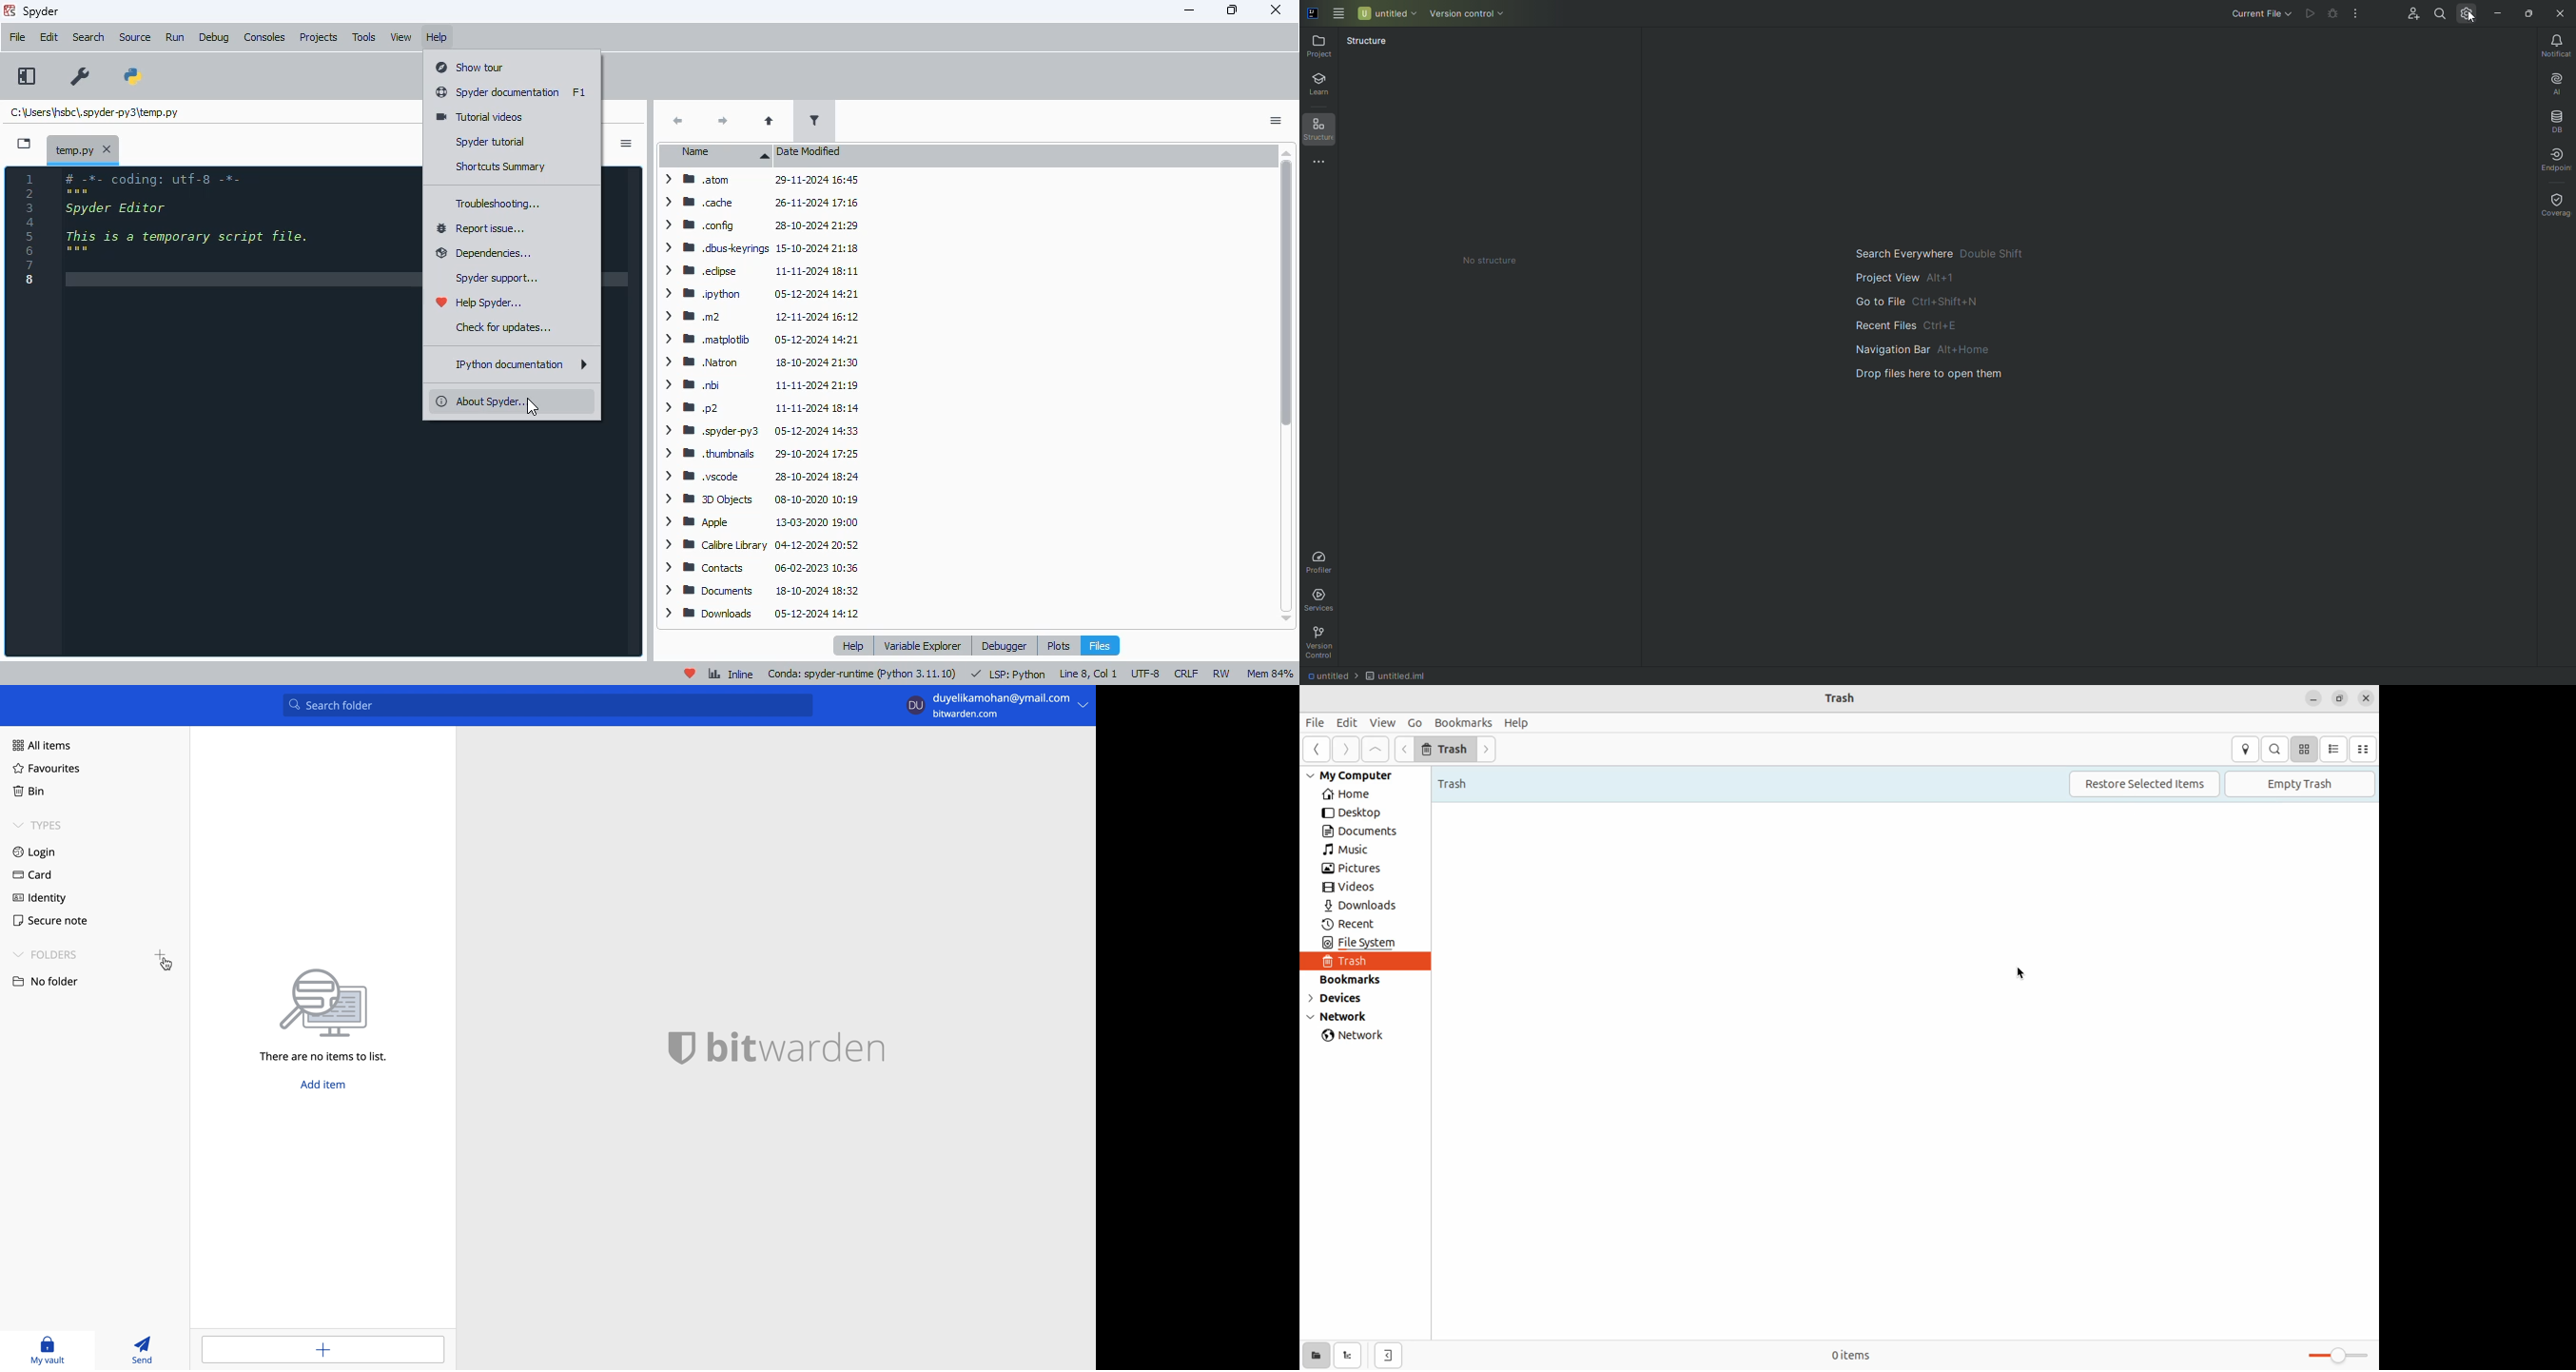 The image size is (2576, 1372). Describe the element at coordinates (481, 117) in the screenshot. I see `tutorial videos` at that location.